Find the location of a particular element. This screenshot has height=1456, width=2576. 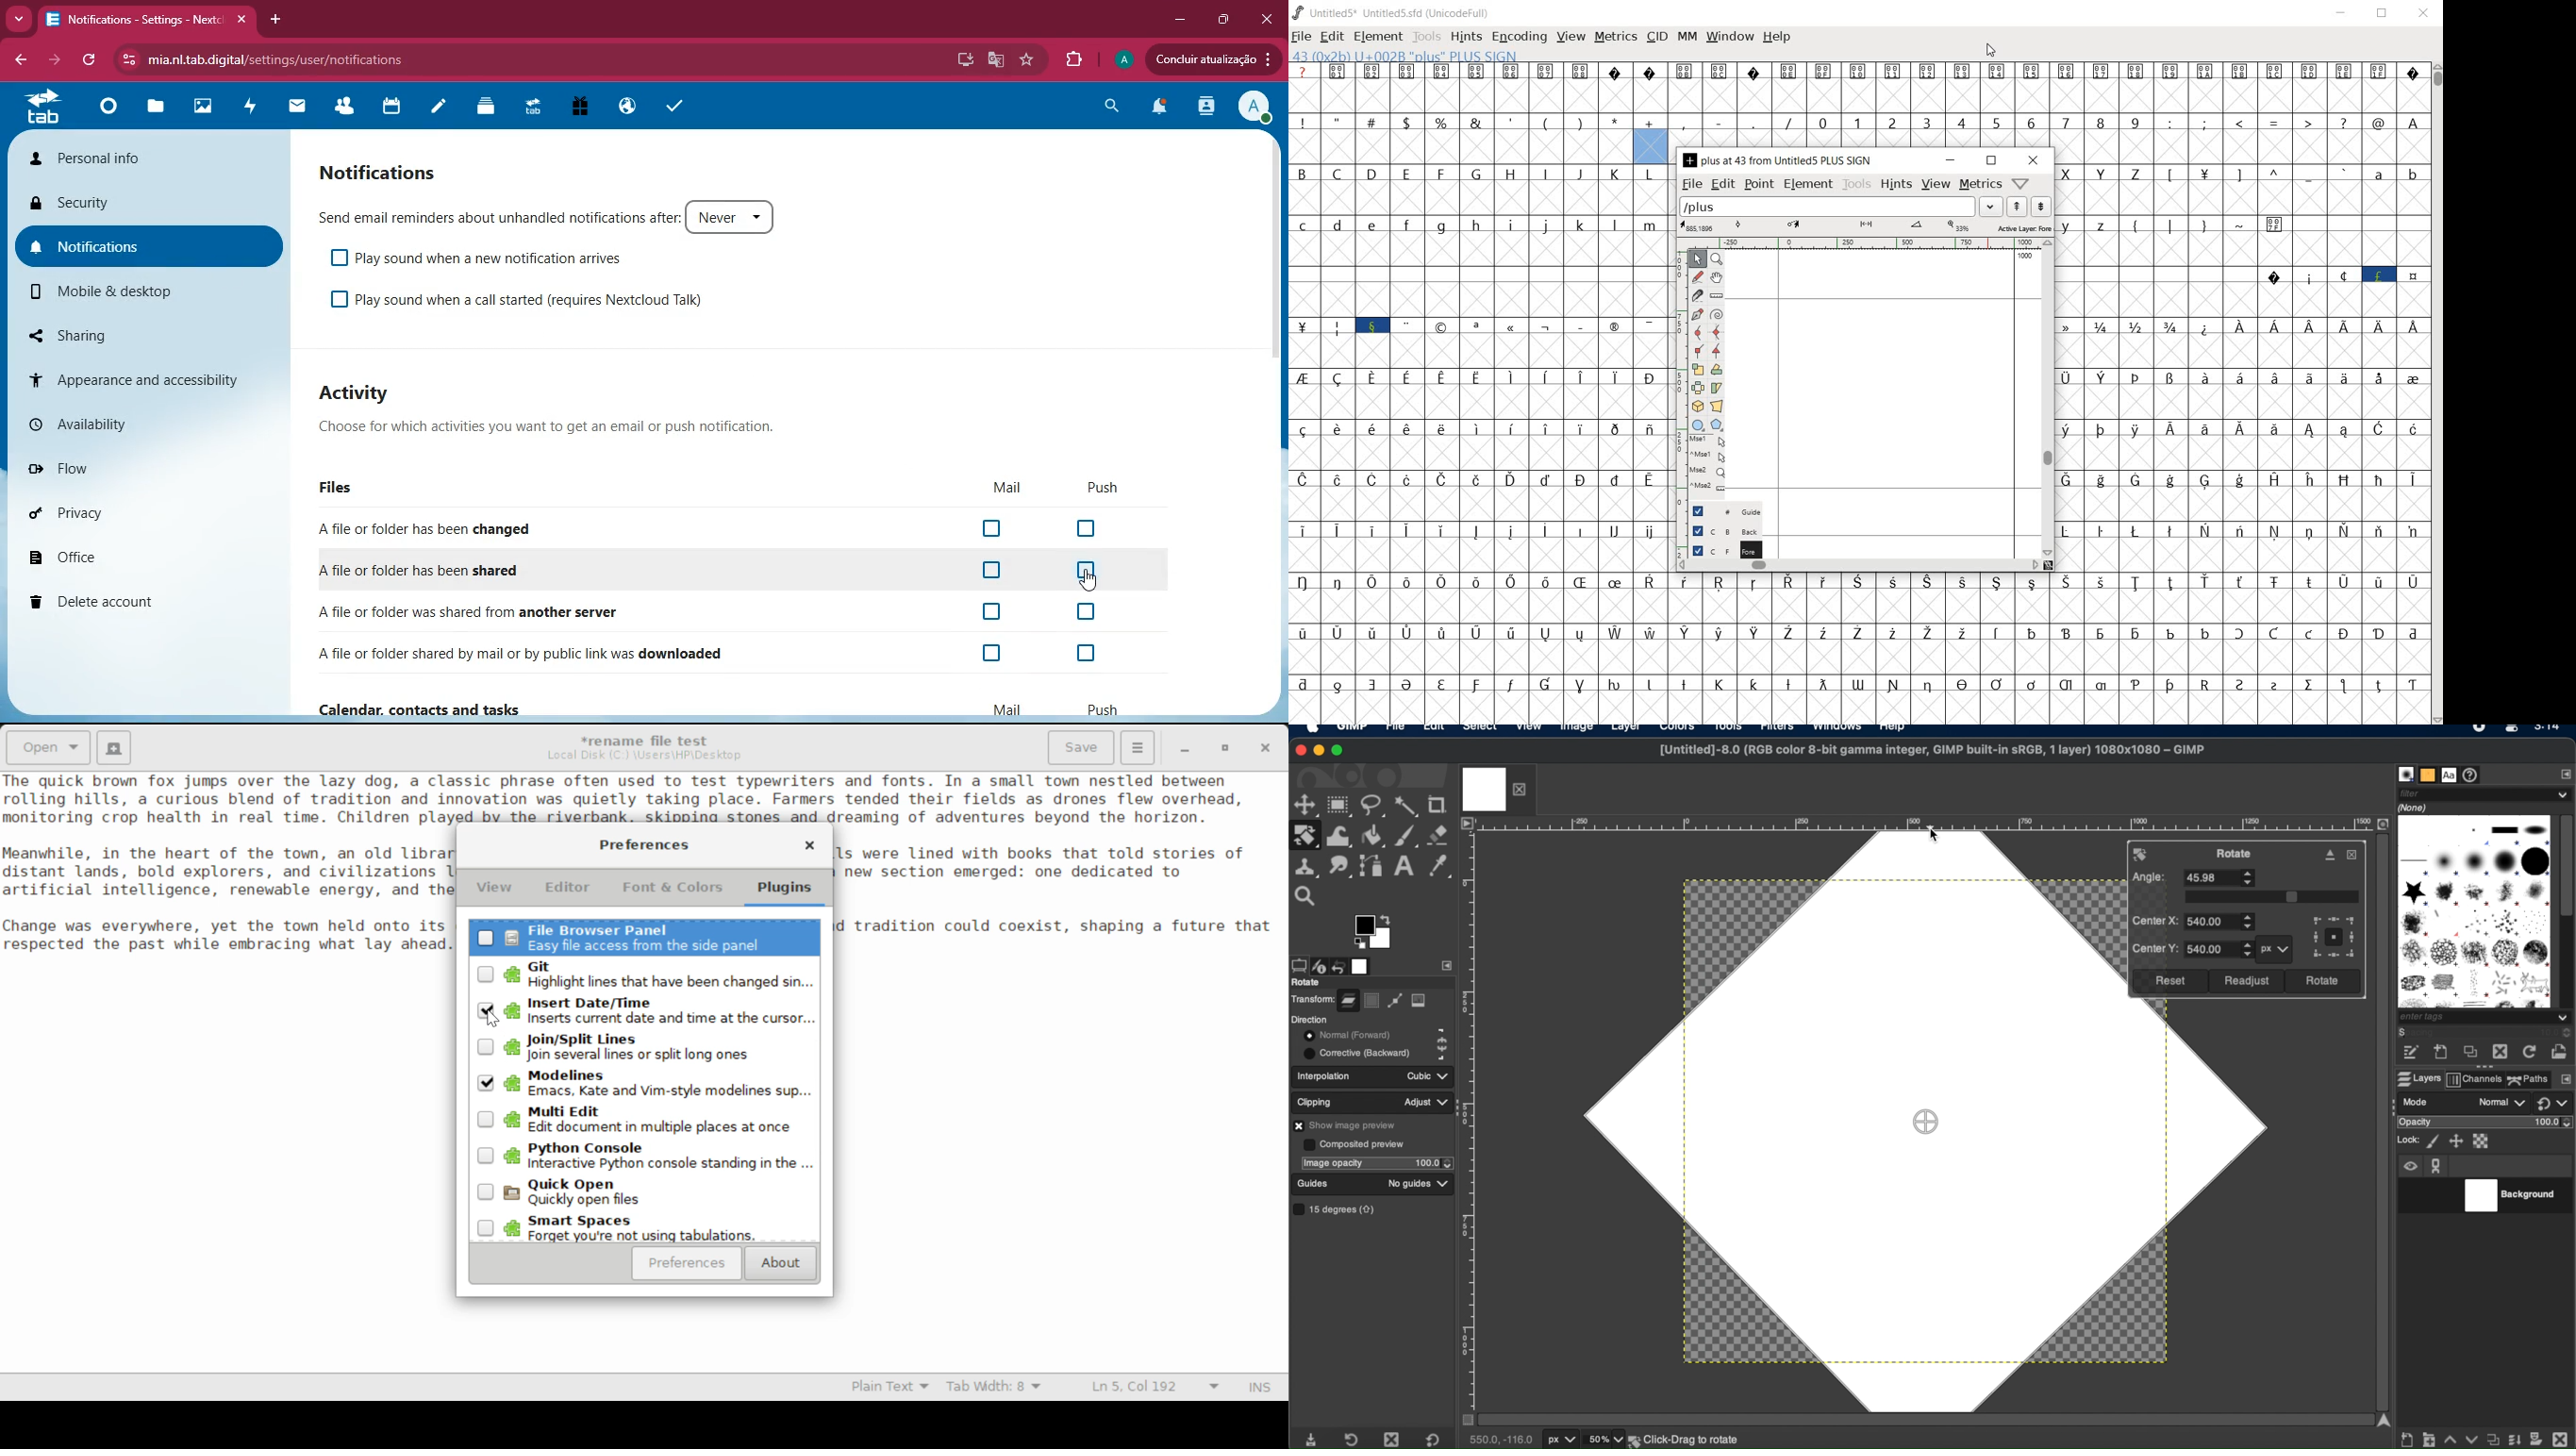

spacing is located at coordinates (2431, 1034).